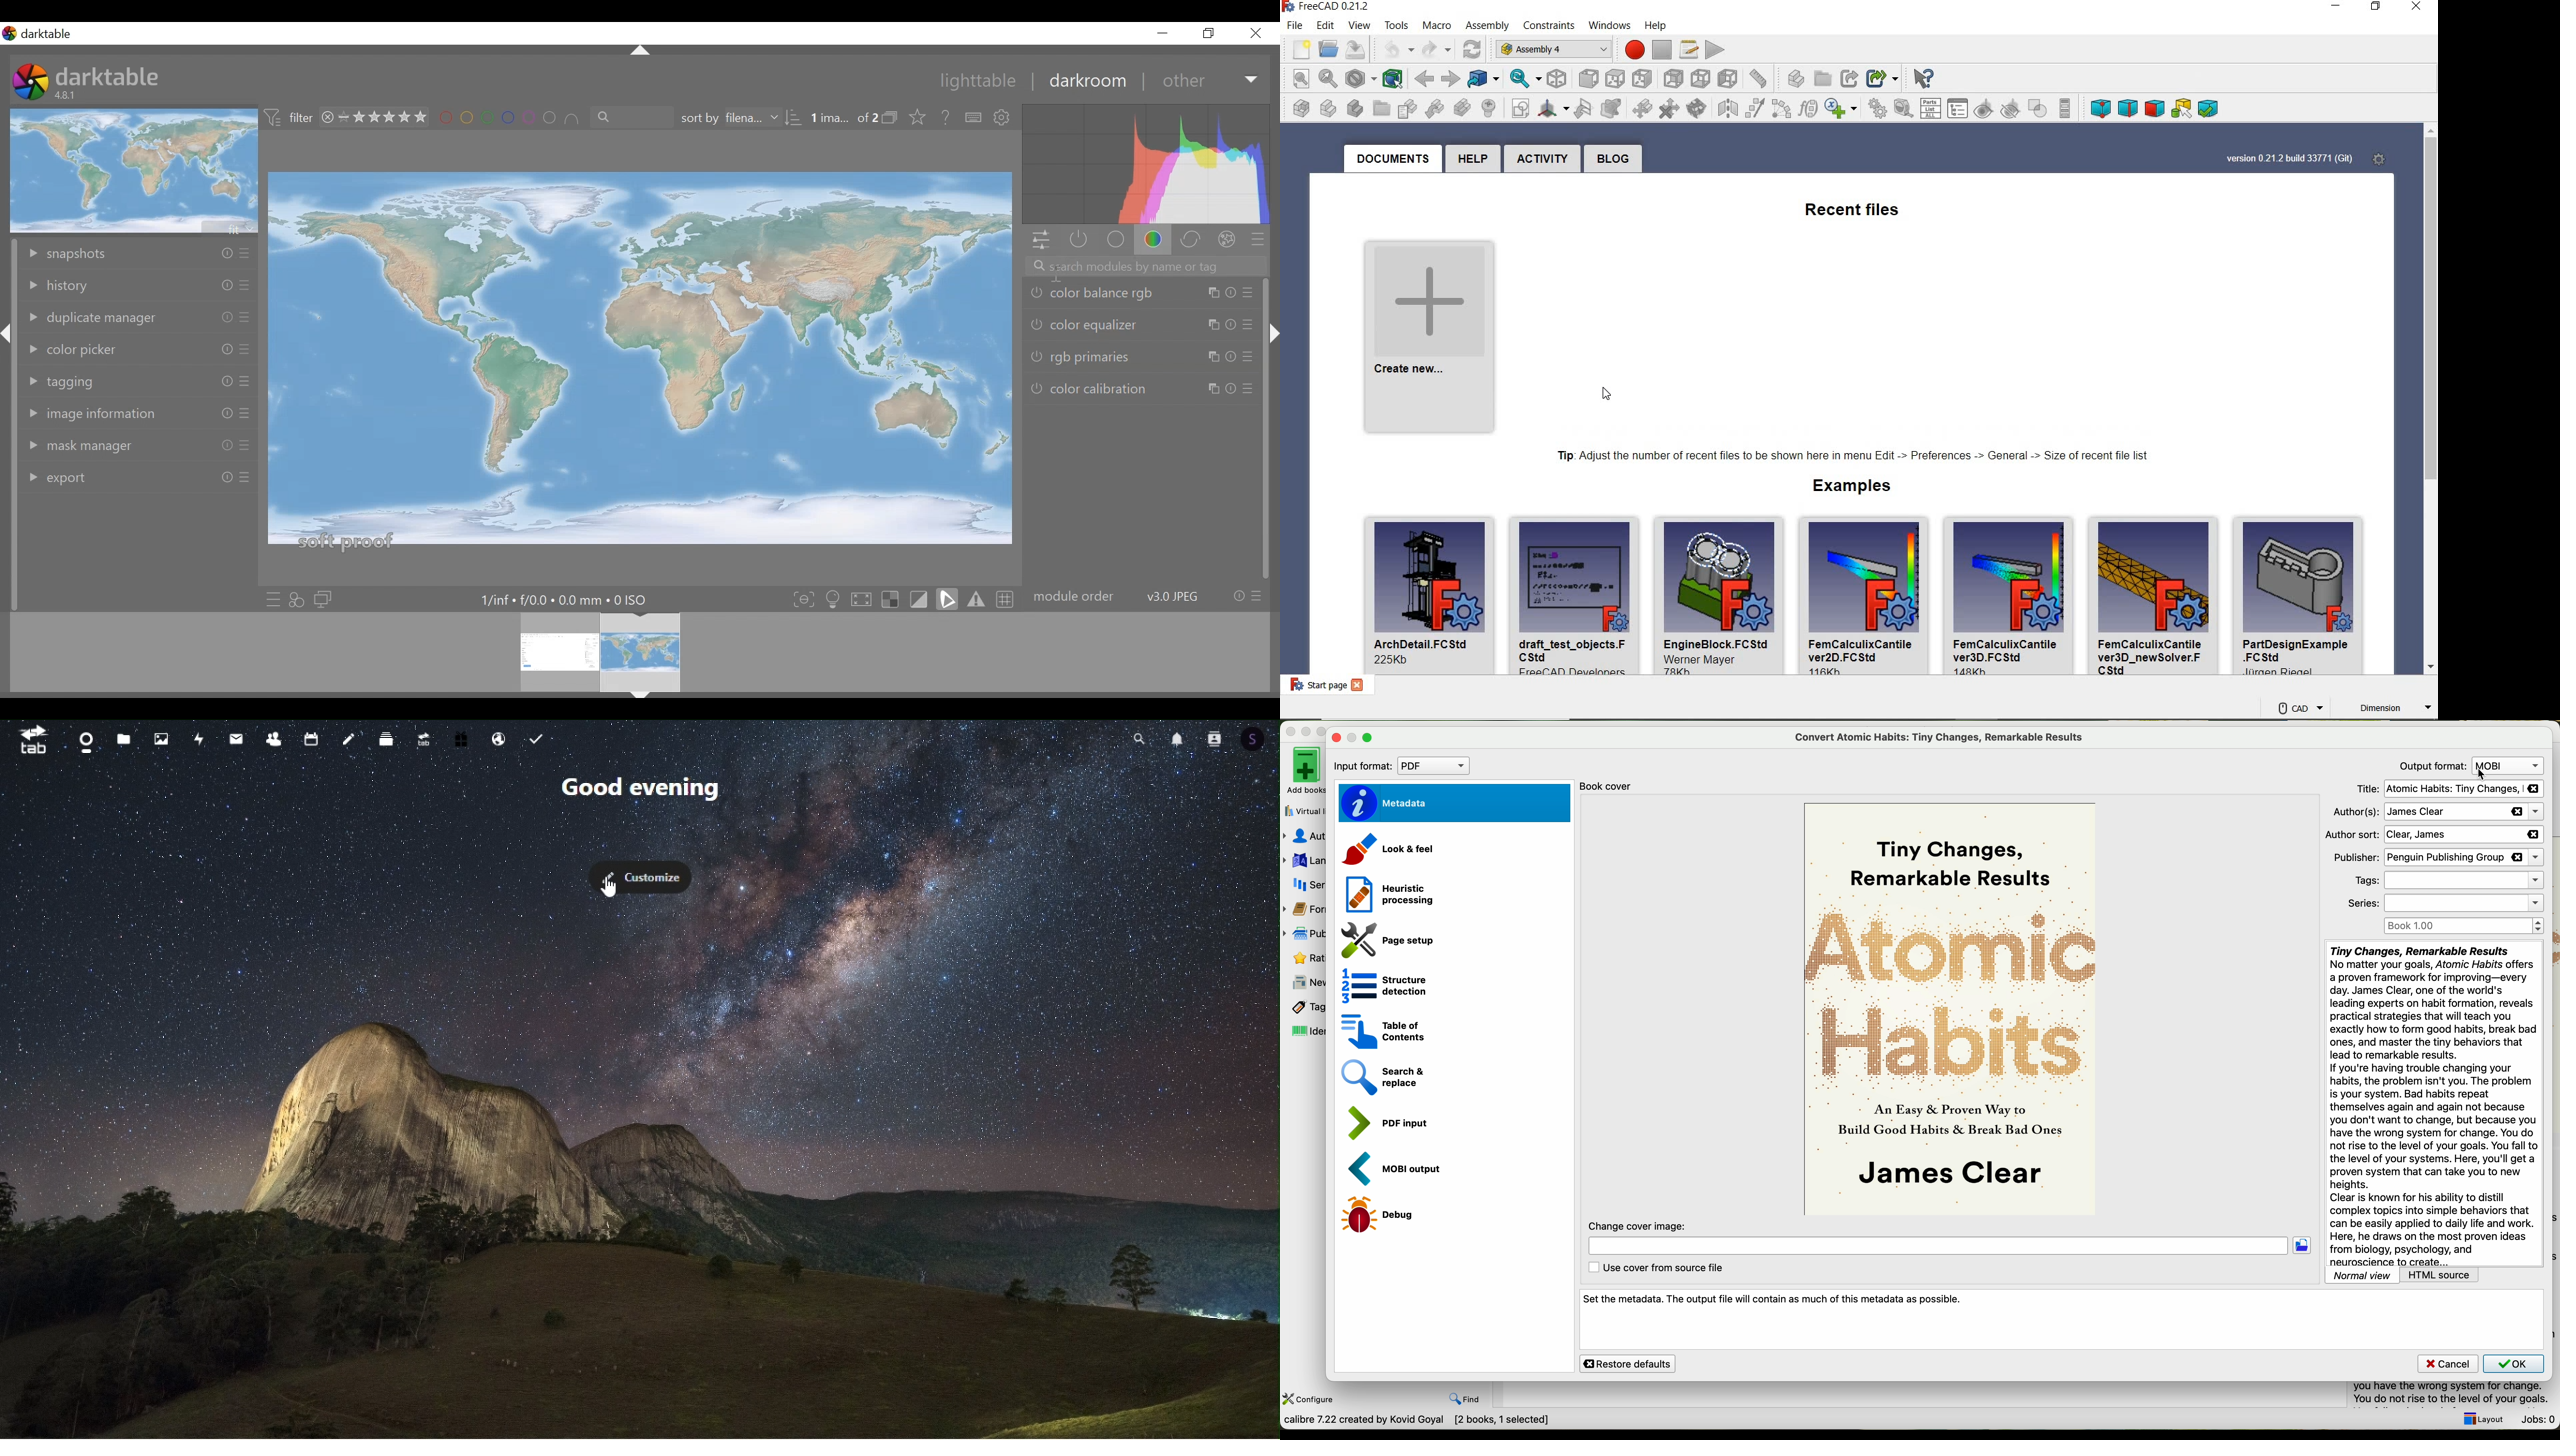  What do you see at coordinates (1721, 594) in the screenshot?
I see `EngineBlock` at bounding box center [1721, 594].